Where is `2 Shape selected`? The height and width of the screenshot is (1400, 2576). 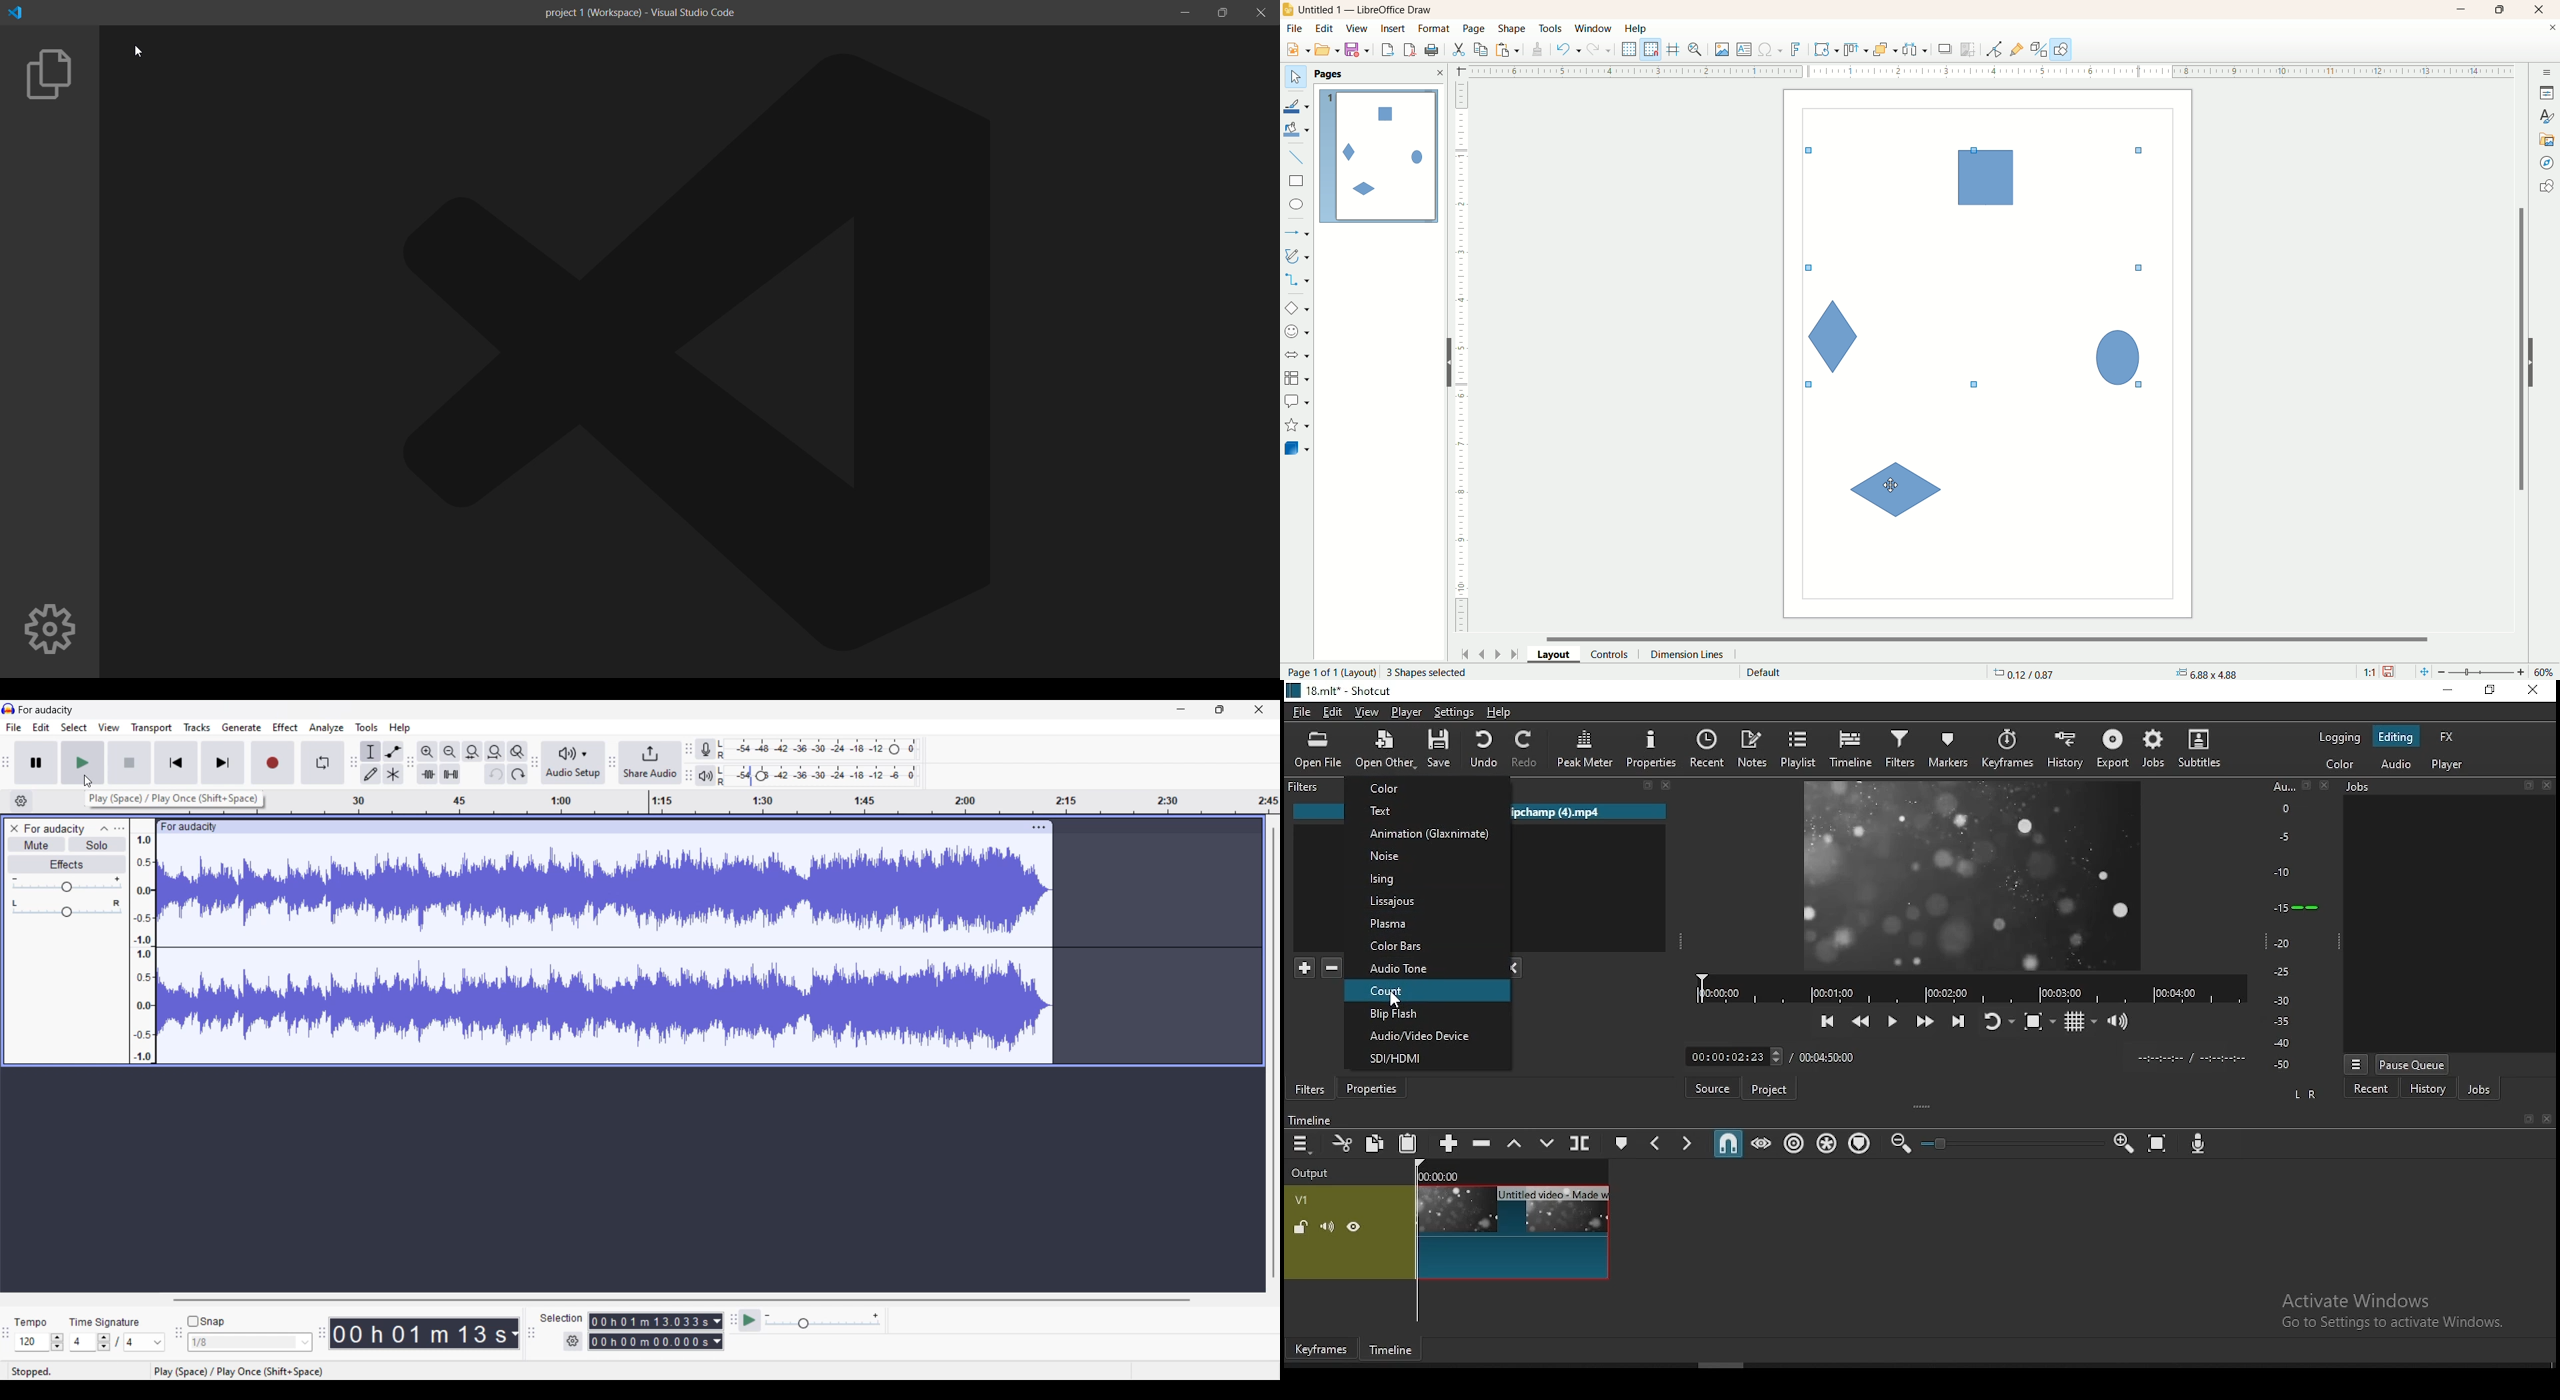
2 Shape selected is located at coordinates (1425, 672).